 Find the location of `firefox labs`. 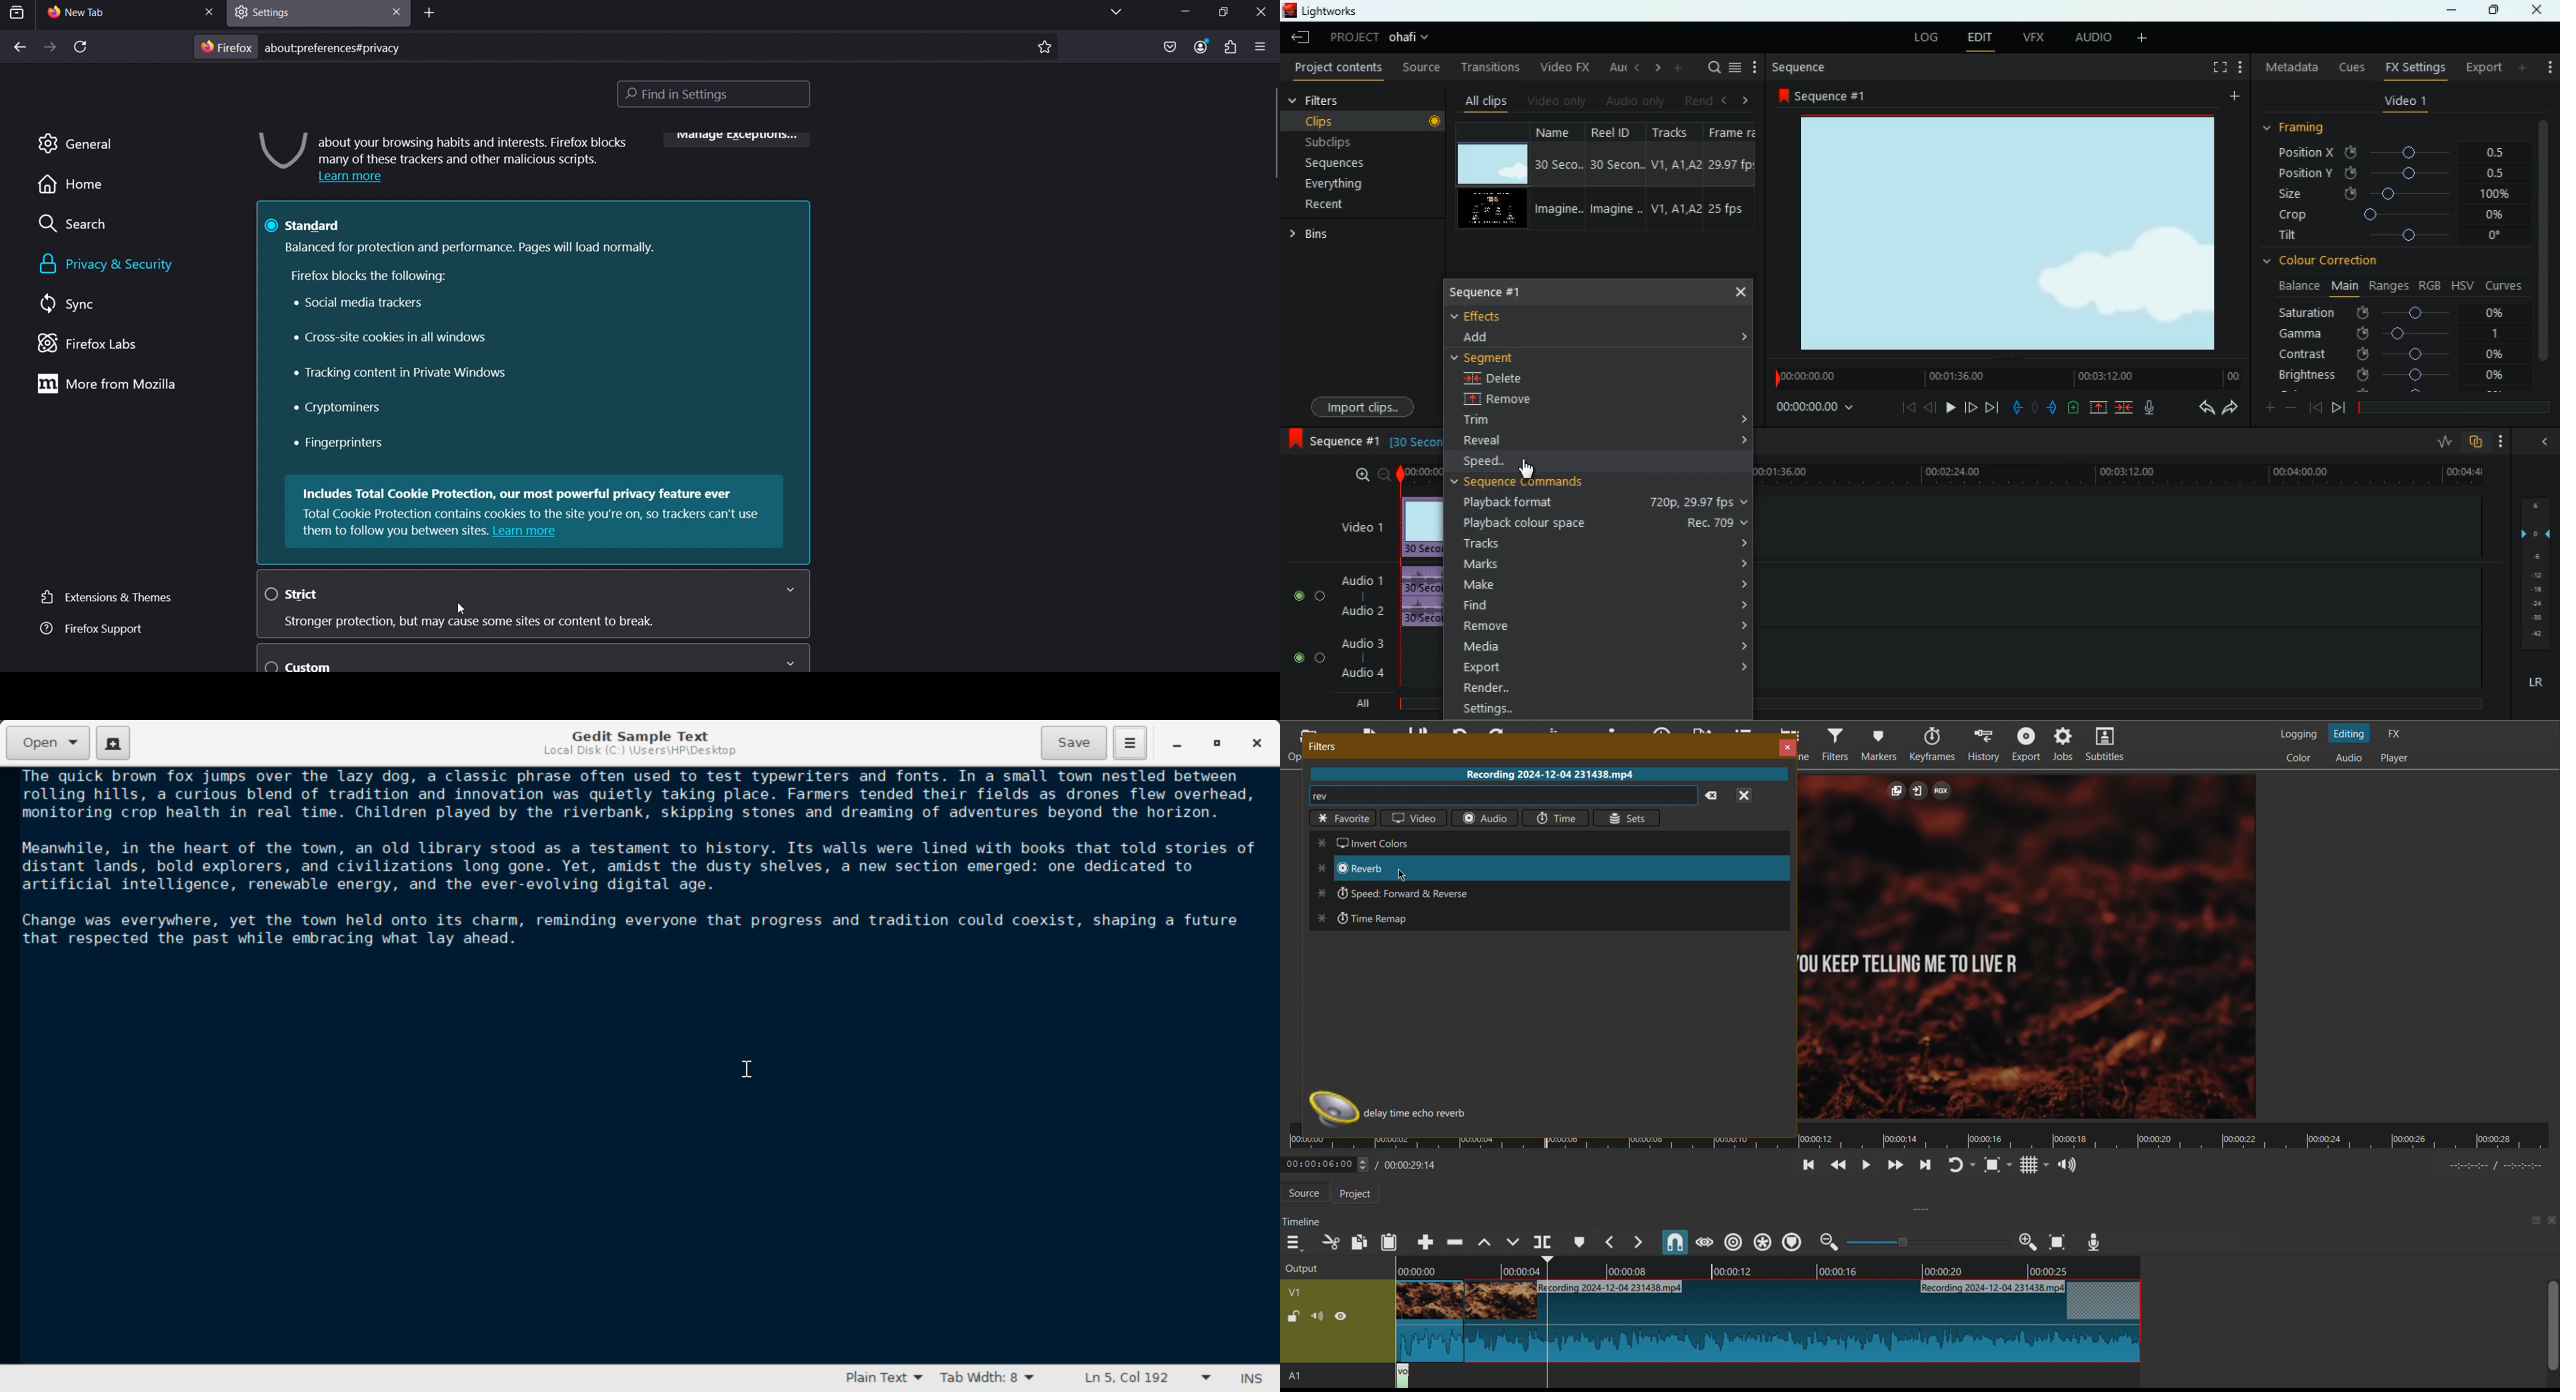

firefox labs is located at coordinates (103, 345).